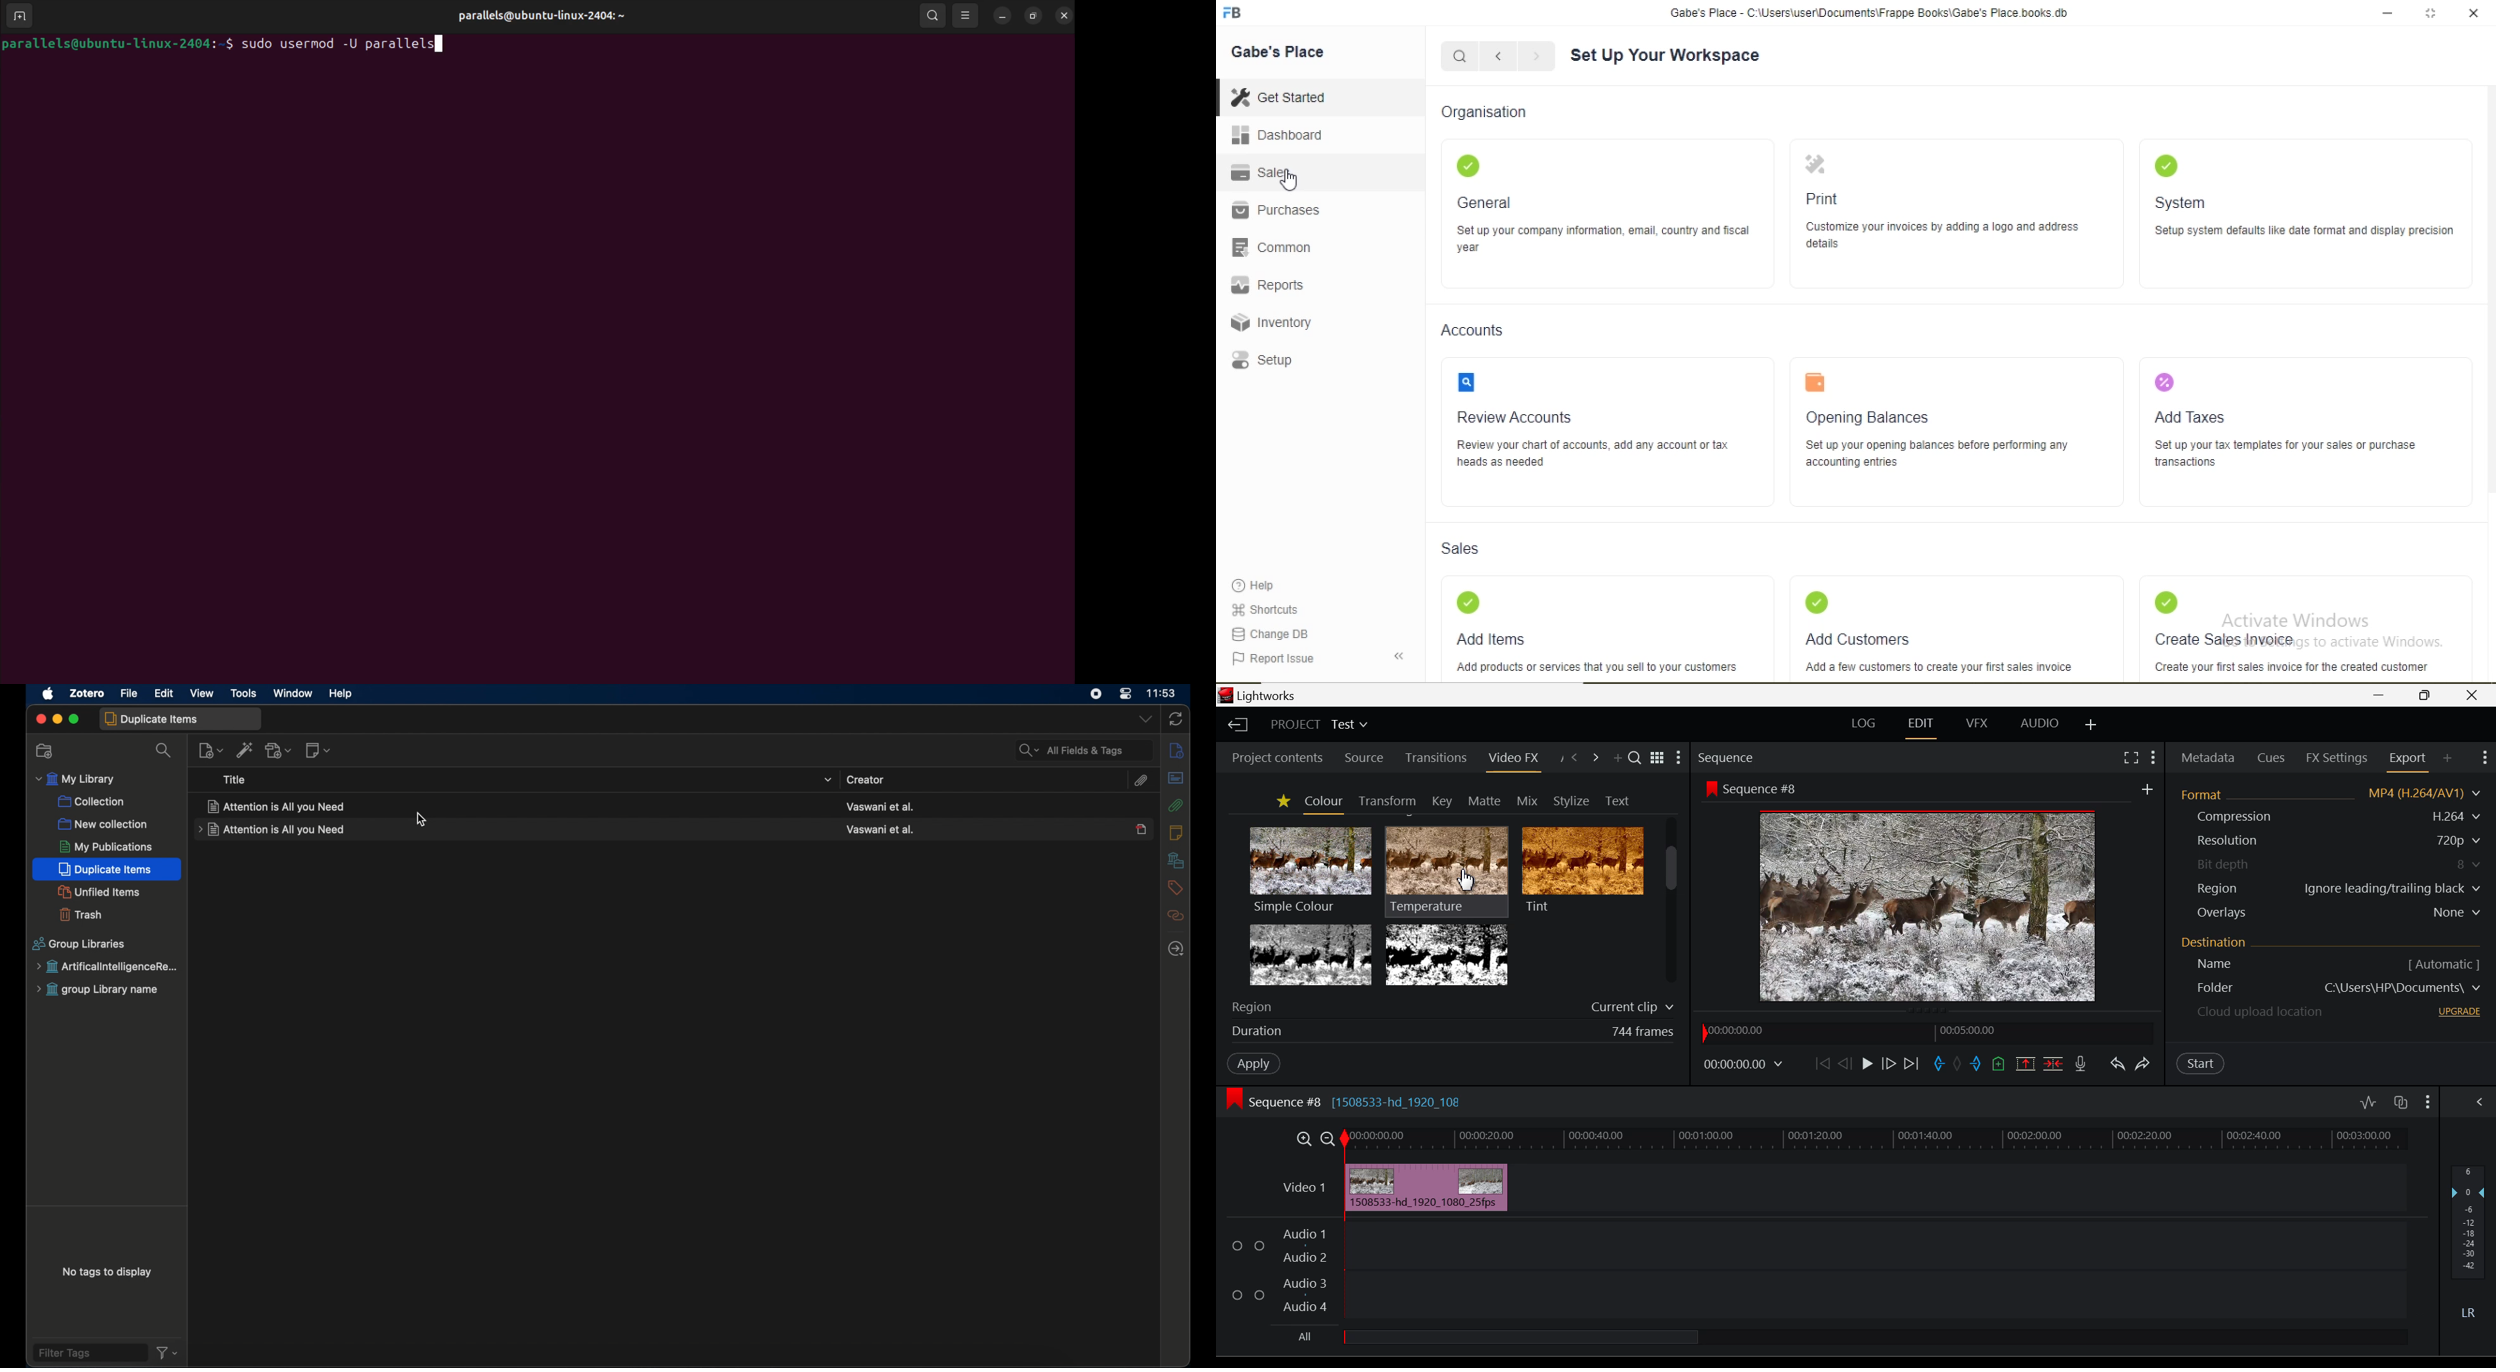 The image size is (2520, 1372). What do you see at coordinates (1163, 693) in the screenshot?
I see `time` at bounding box center [1163, 693].